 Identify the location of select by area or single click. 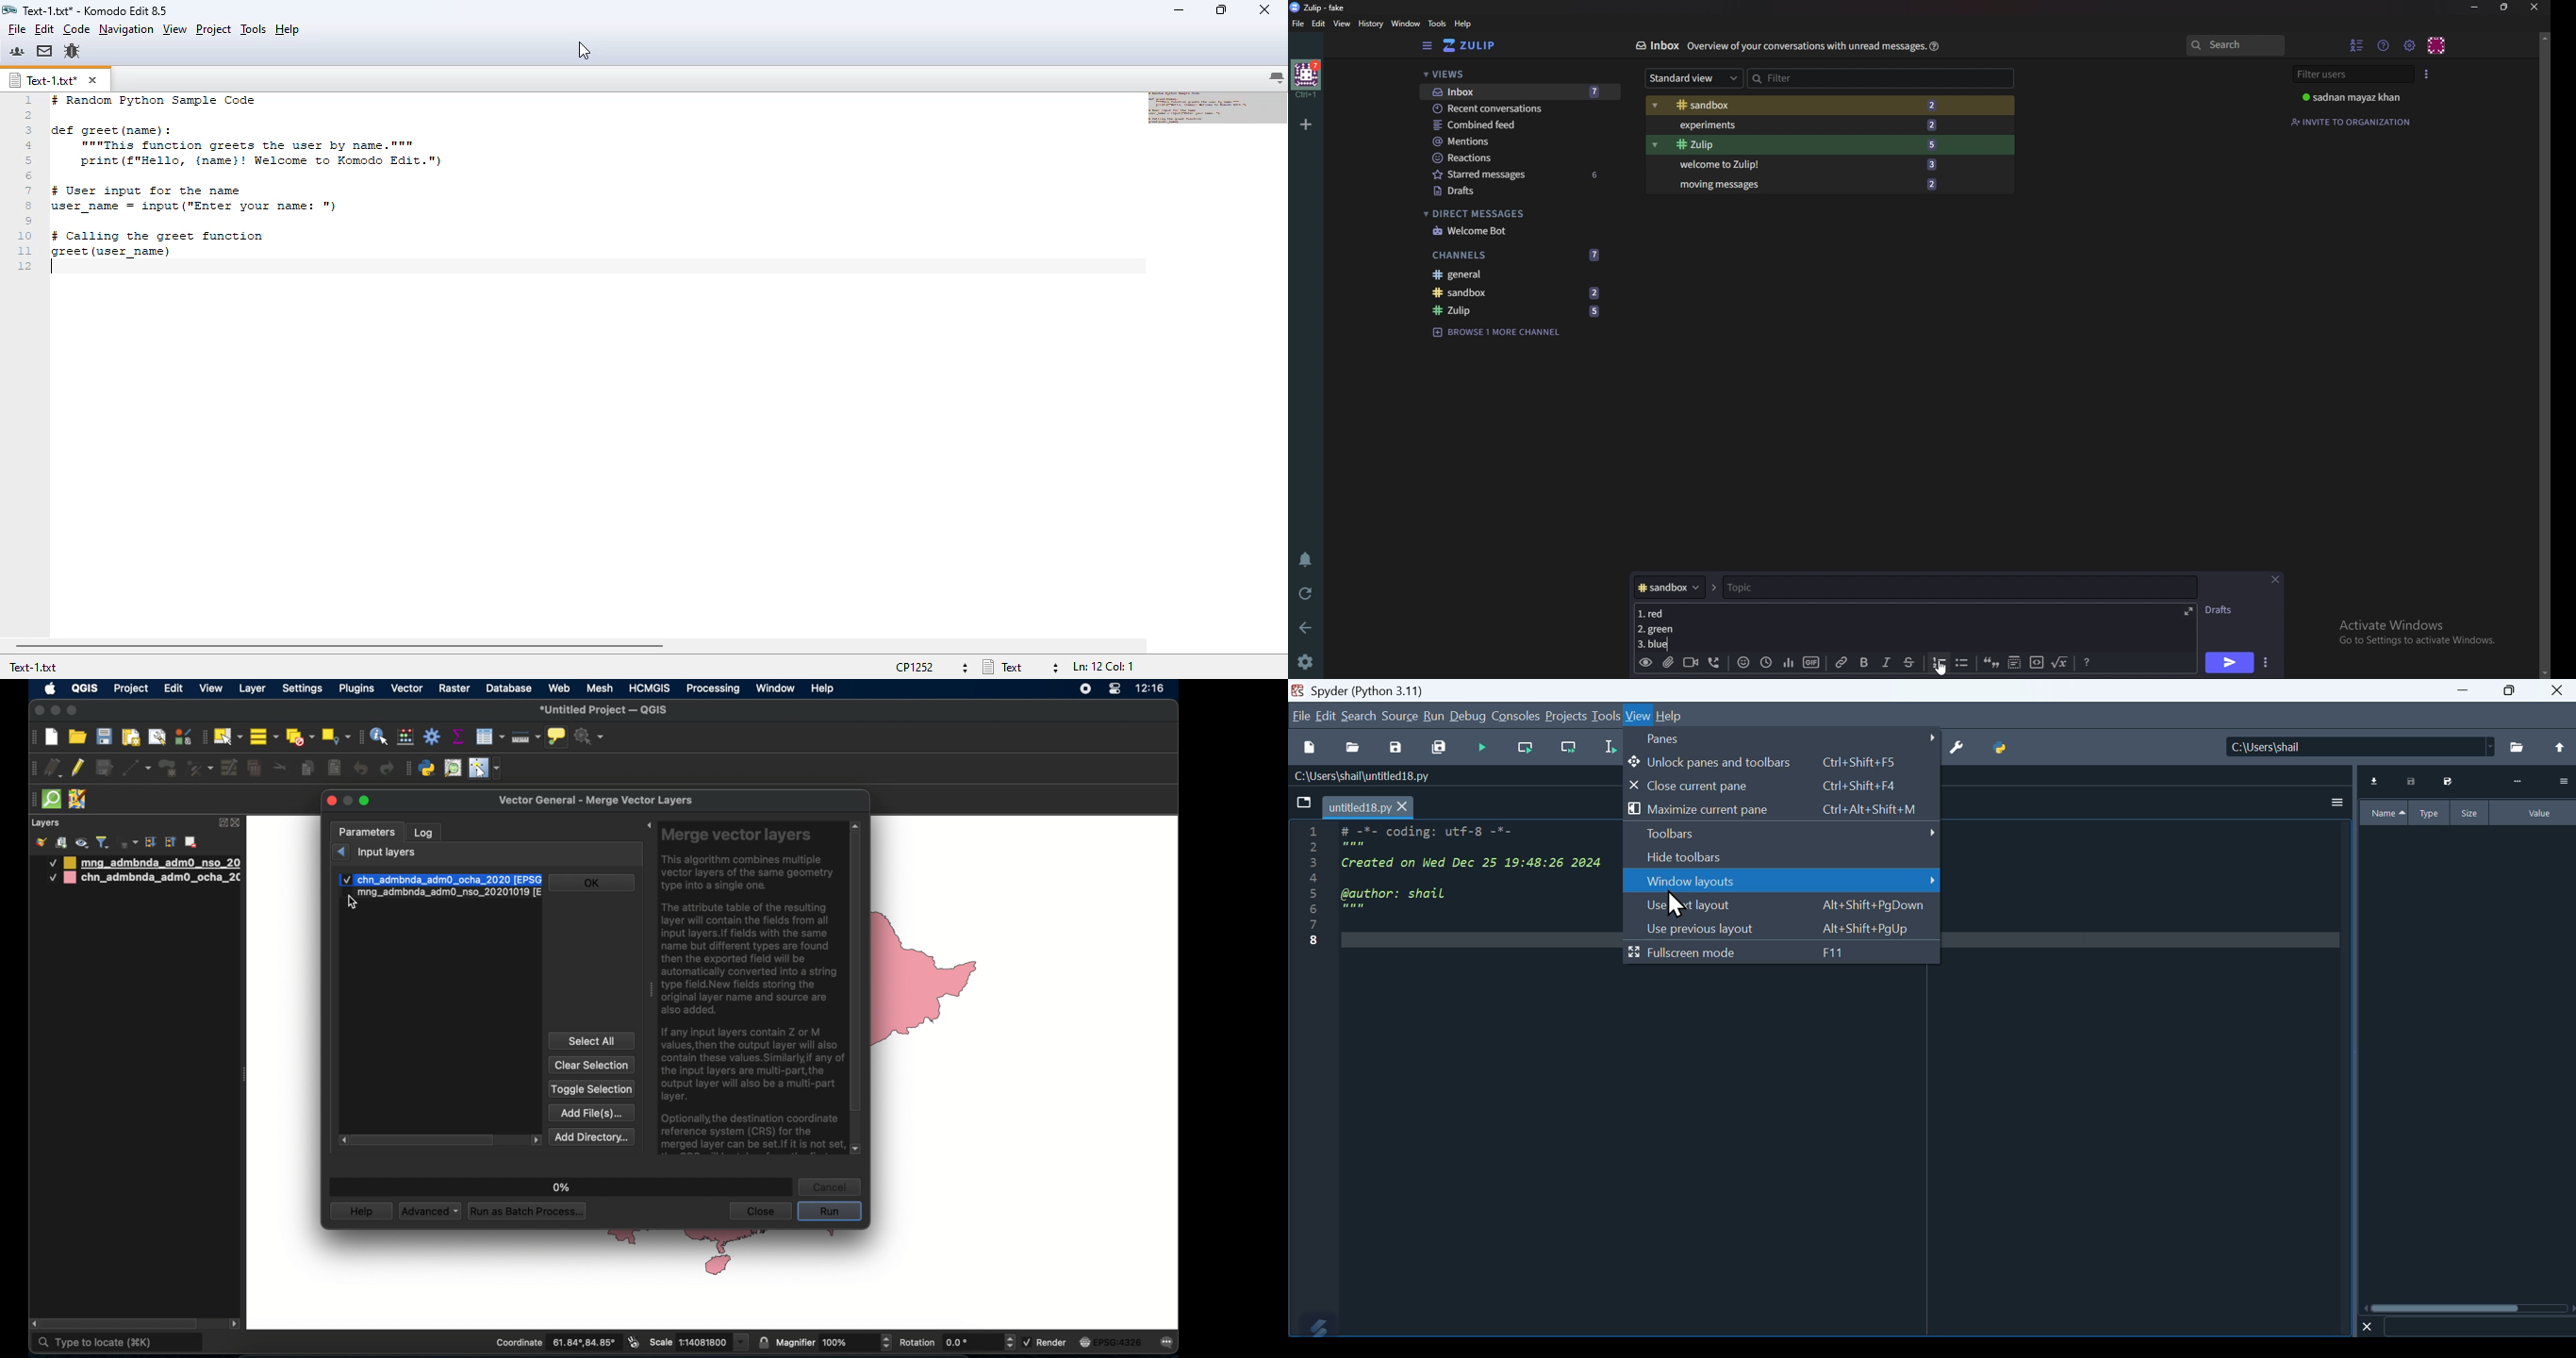
(229, 735).